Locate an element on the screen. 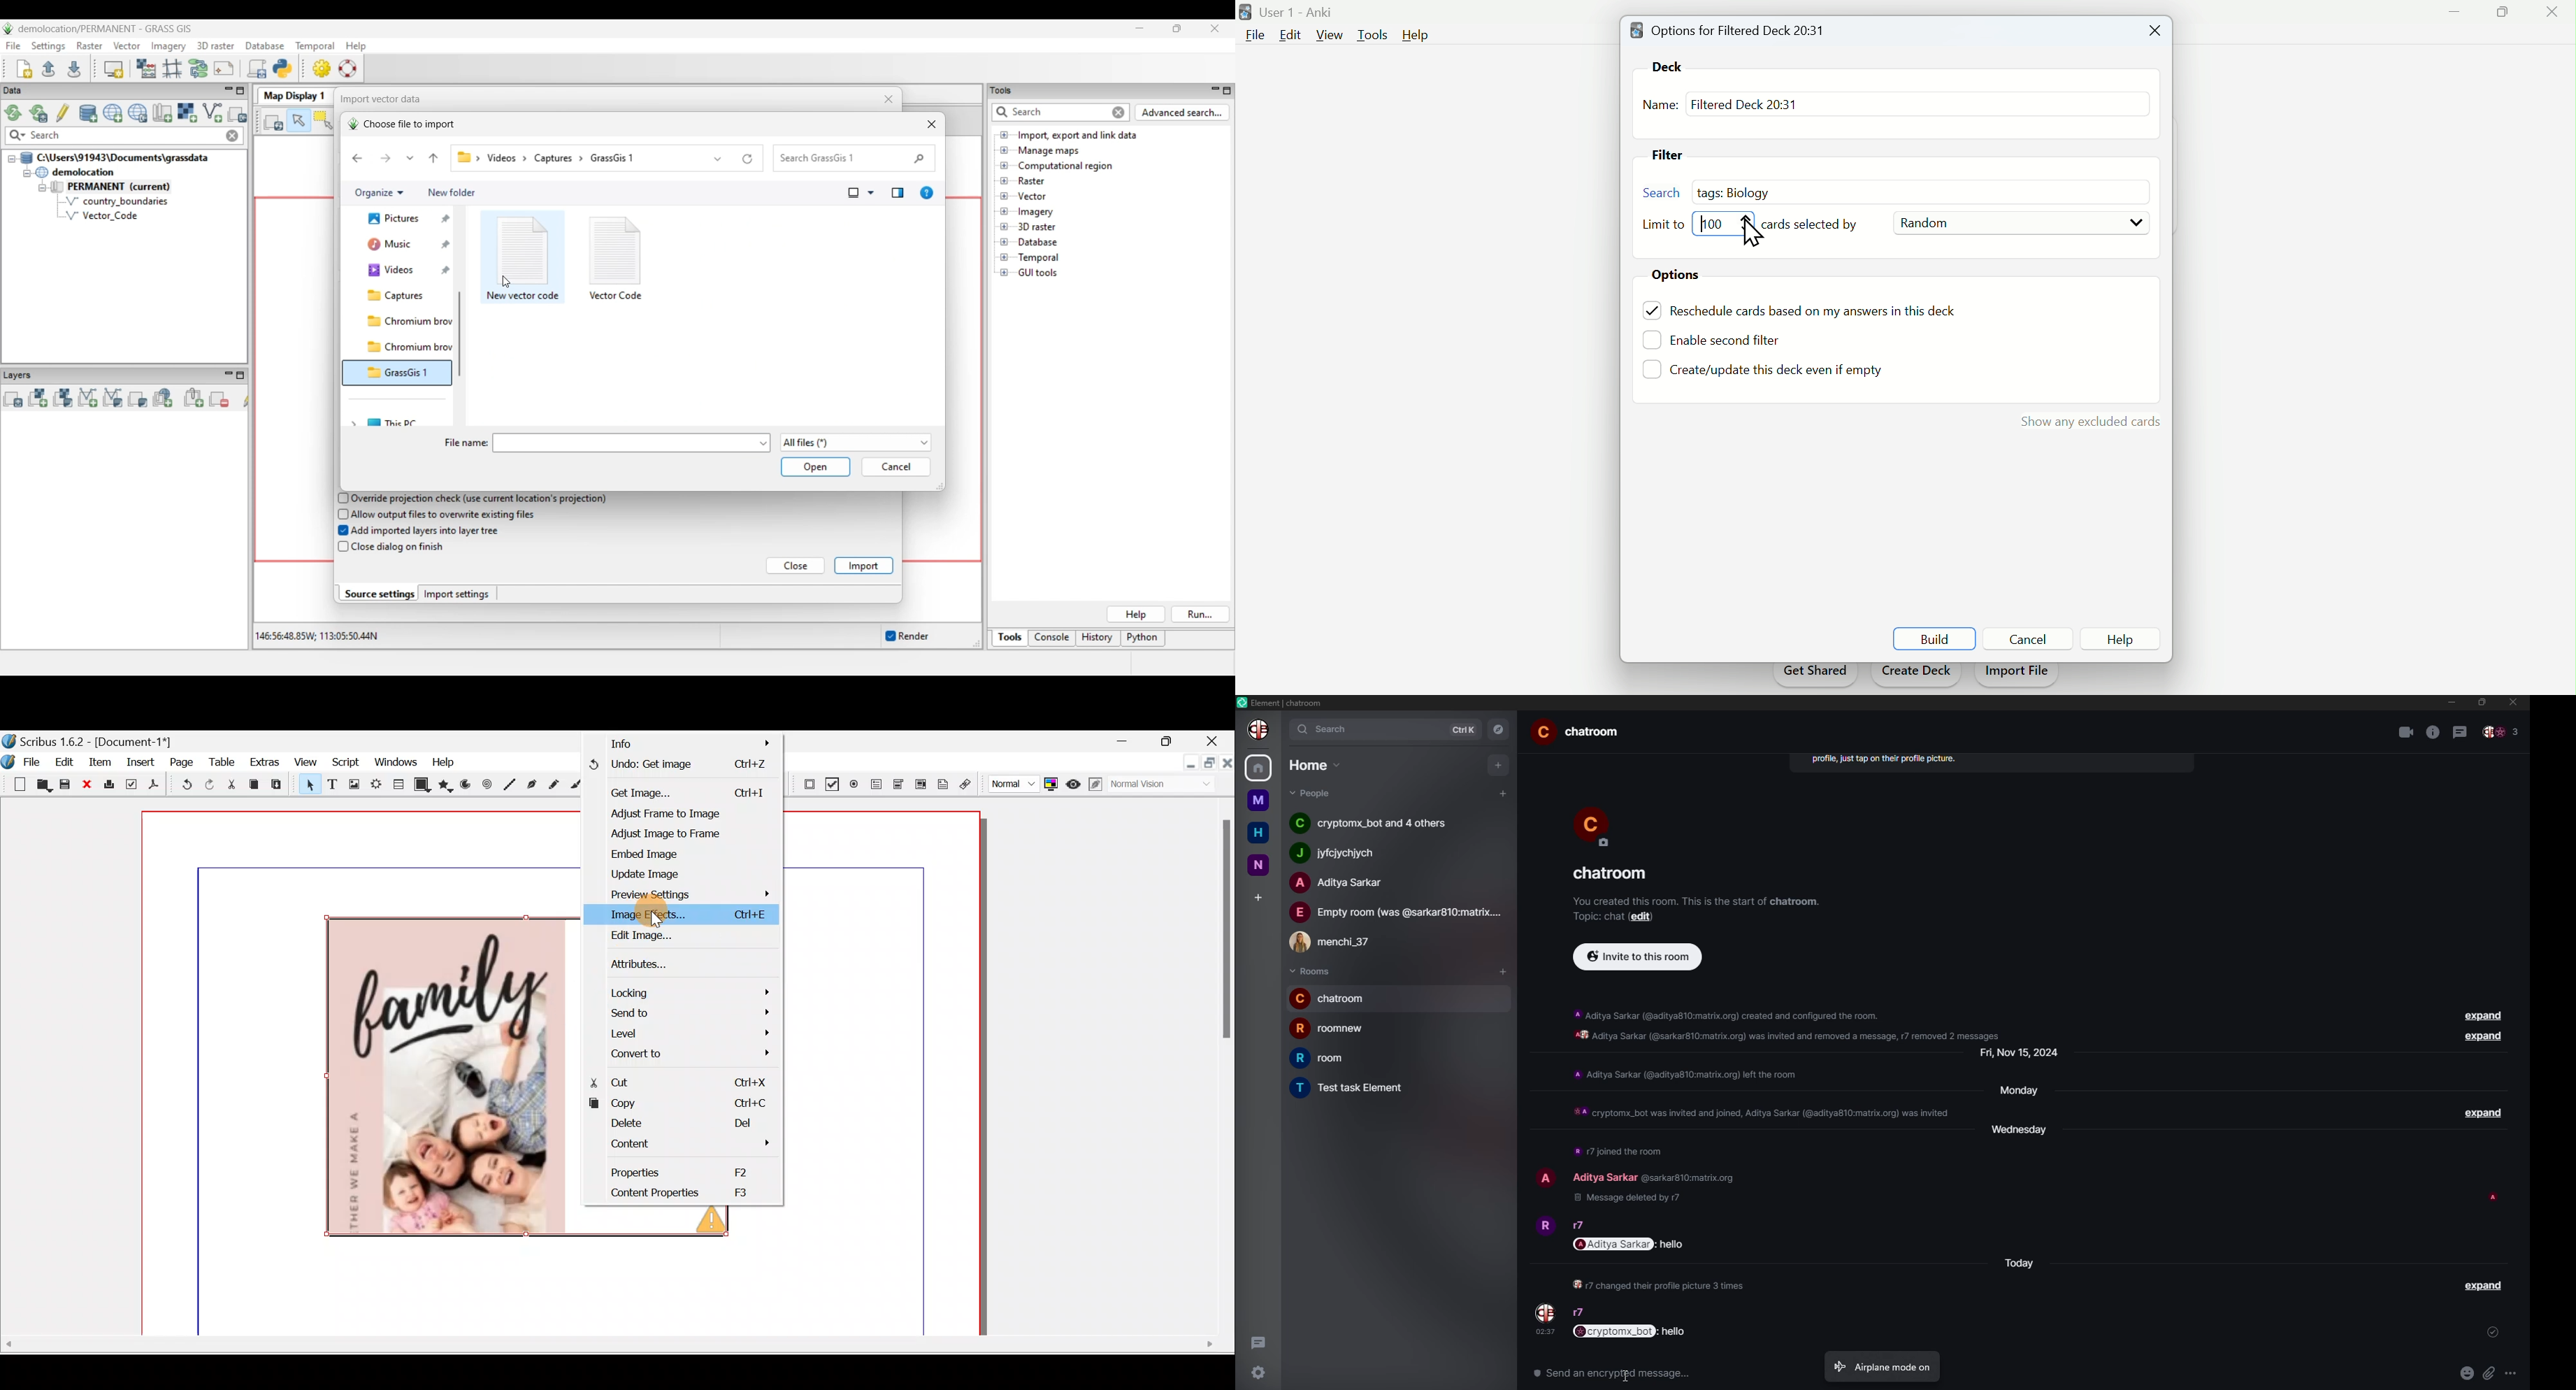 The width and height of the screenshot is (2576, 1400). Adjust frame to image is located at coordinates (675, 813).